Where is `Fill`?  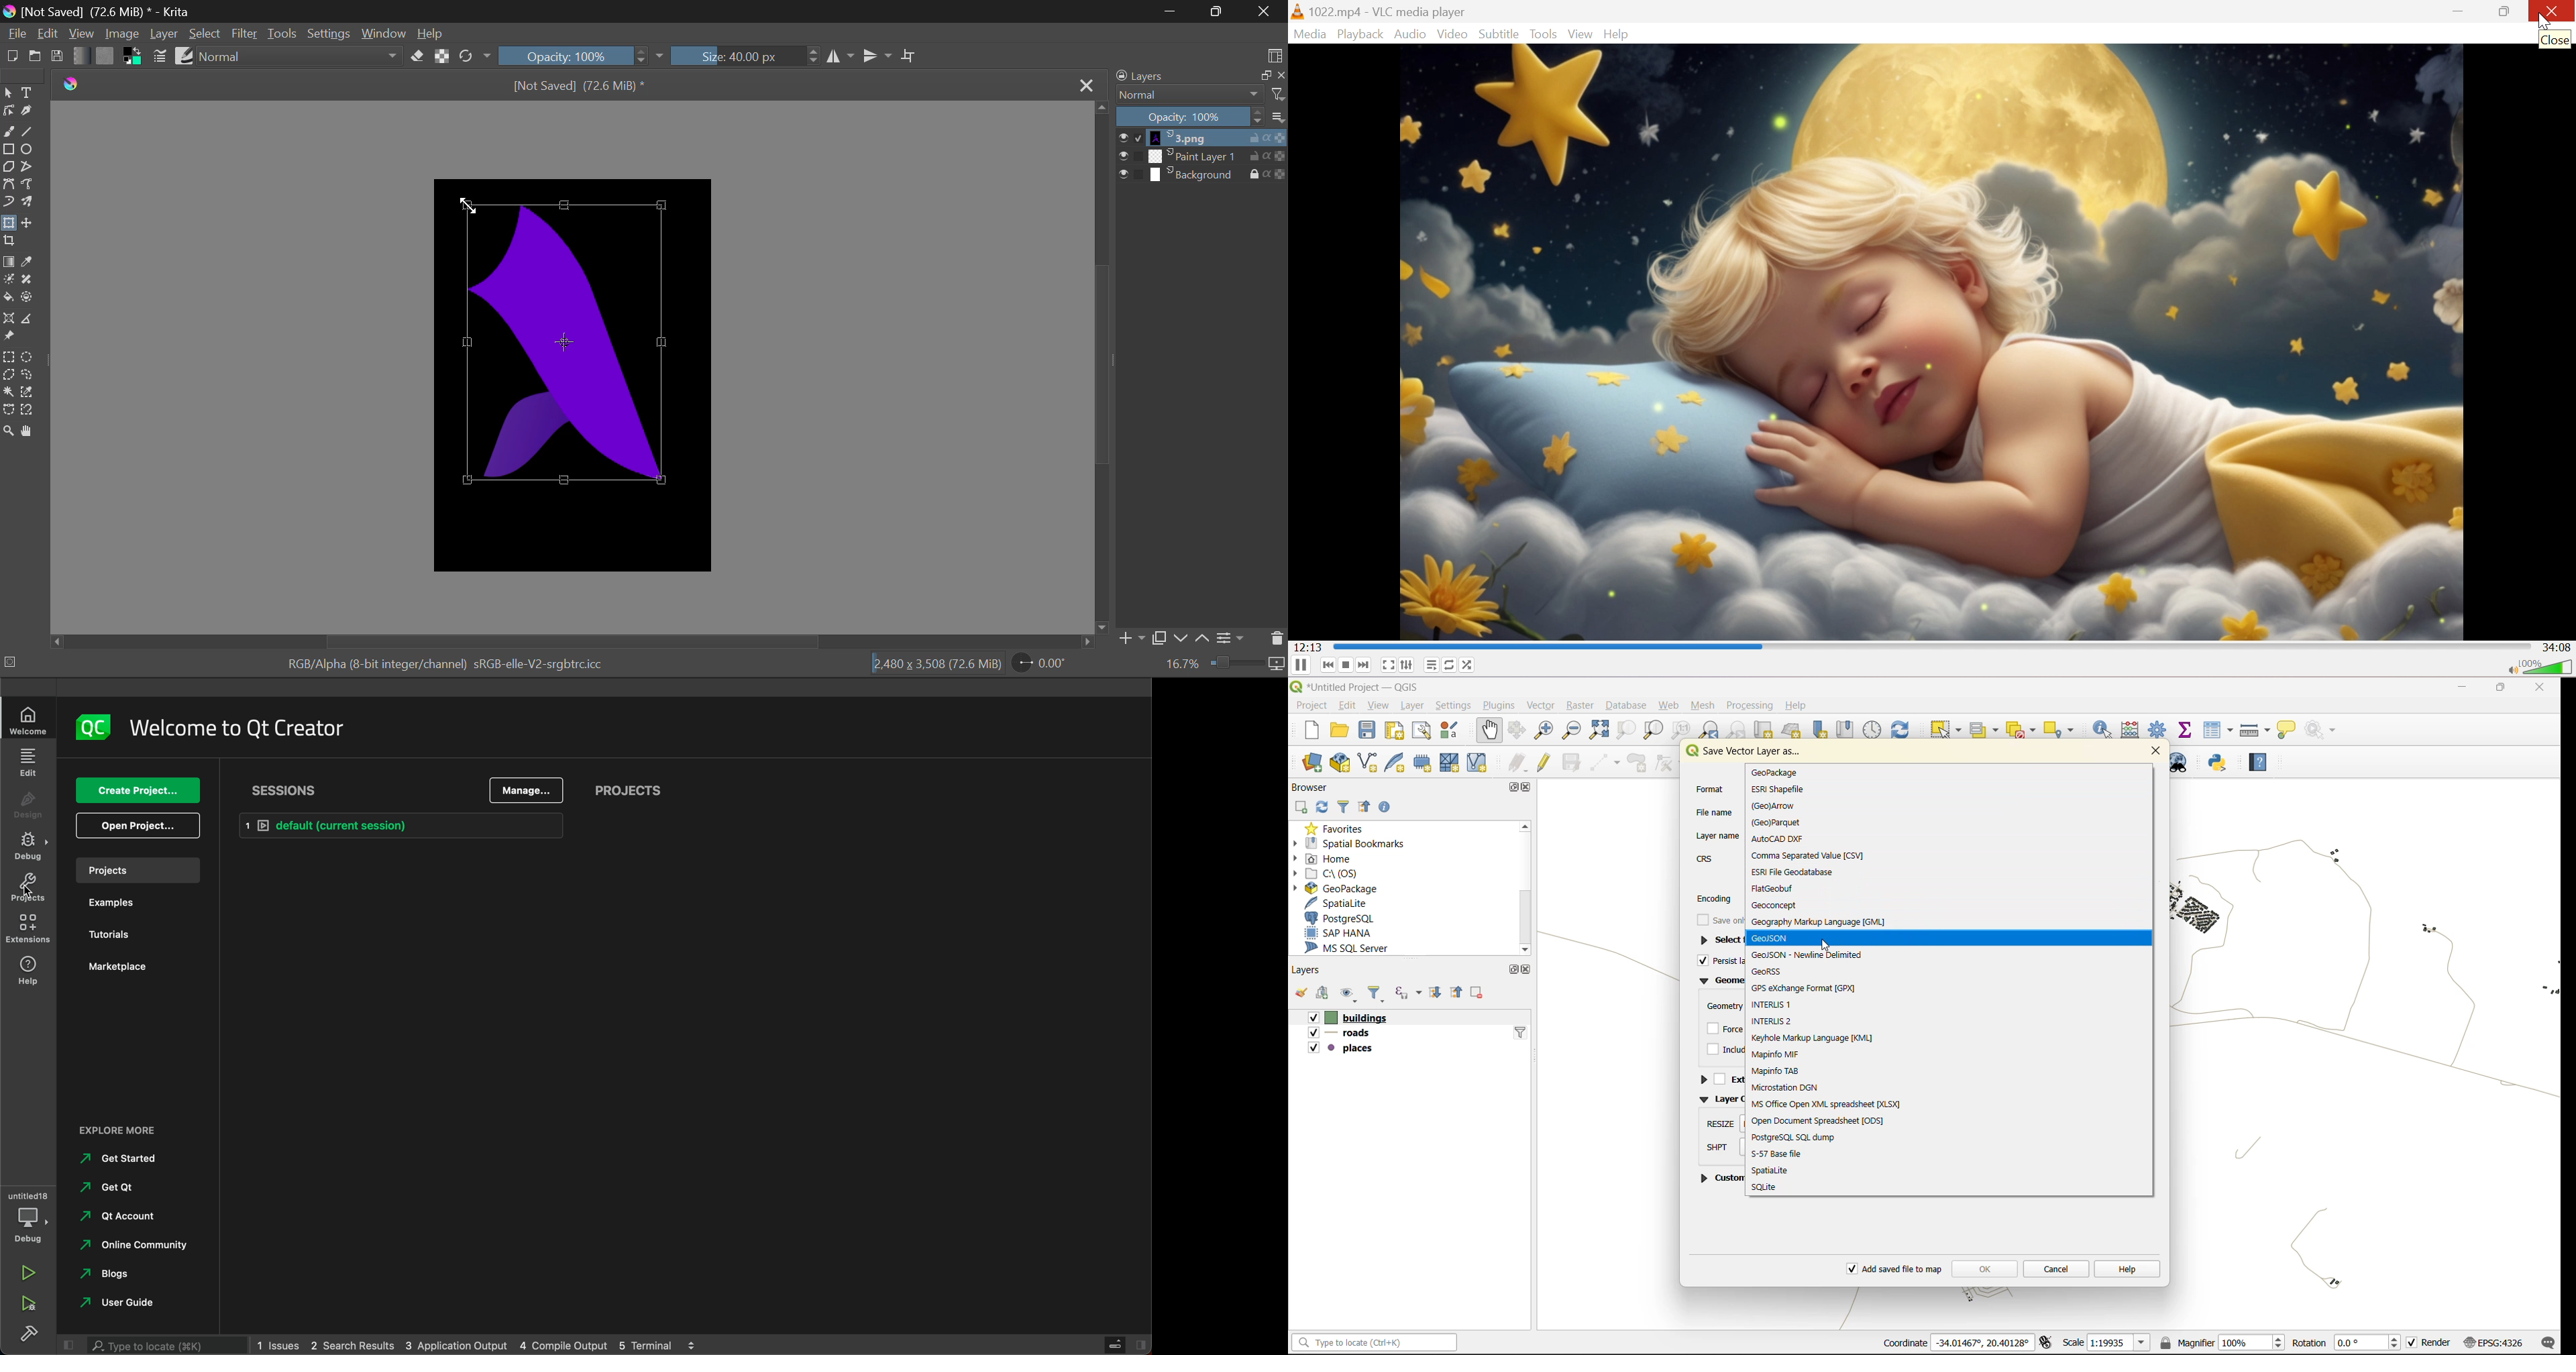
Fill is located at coordinates (9, 300).